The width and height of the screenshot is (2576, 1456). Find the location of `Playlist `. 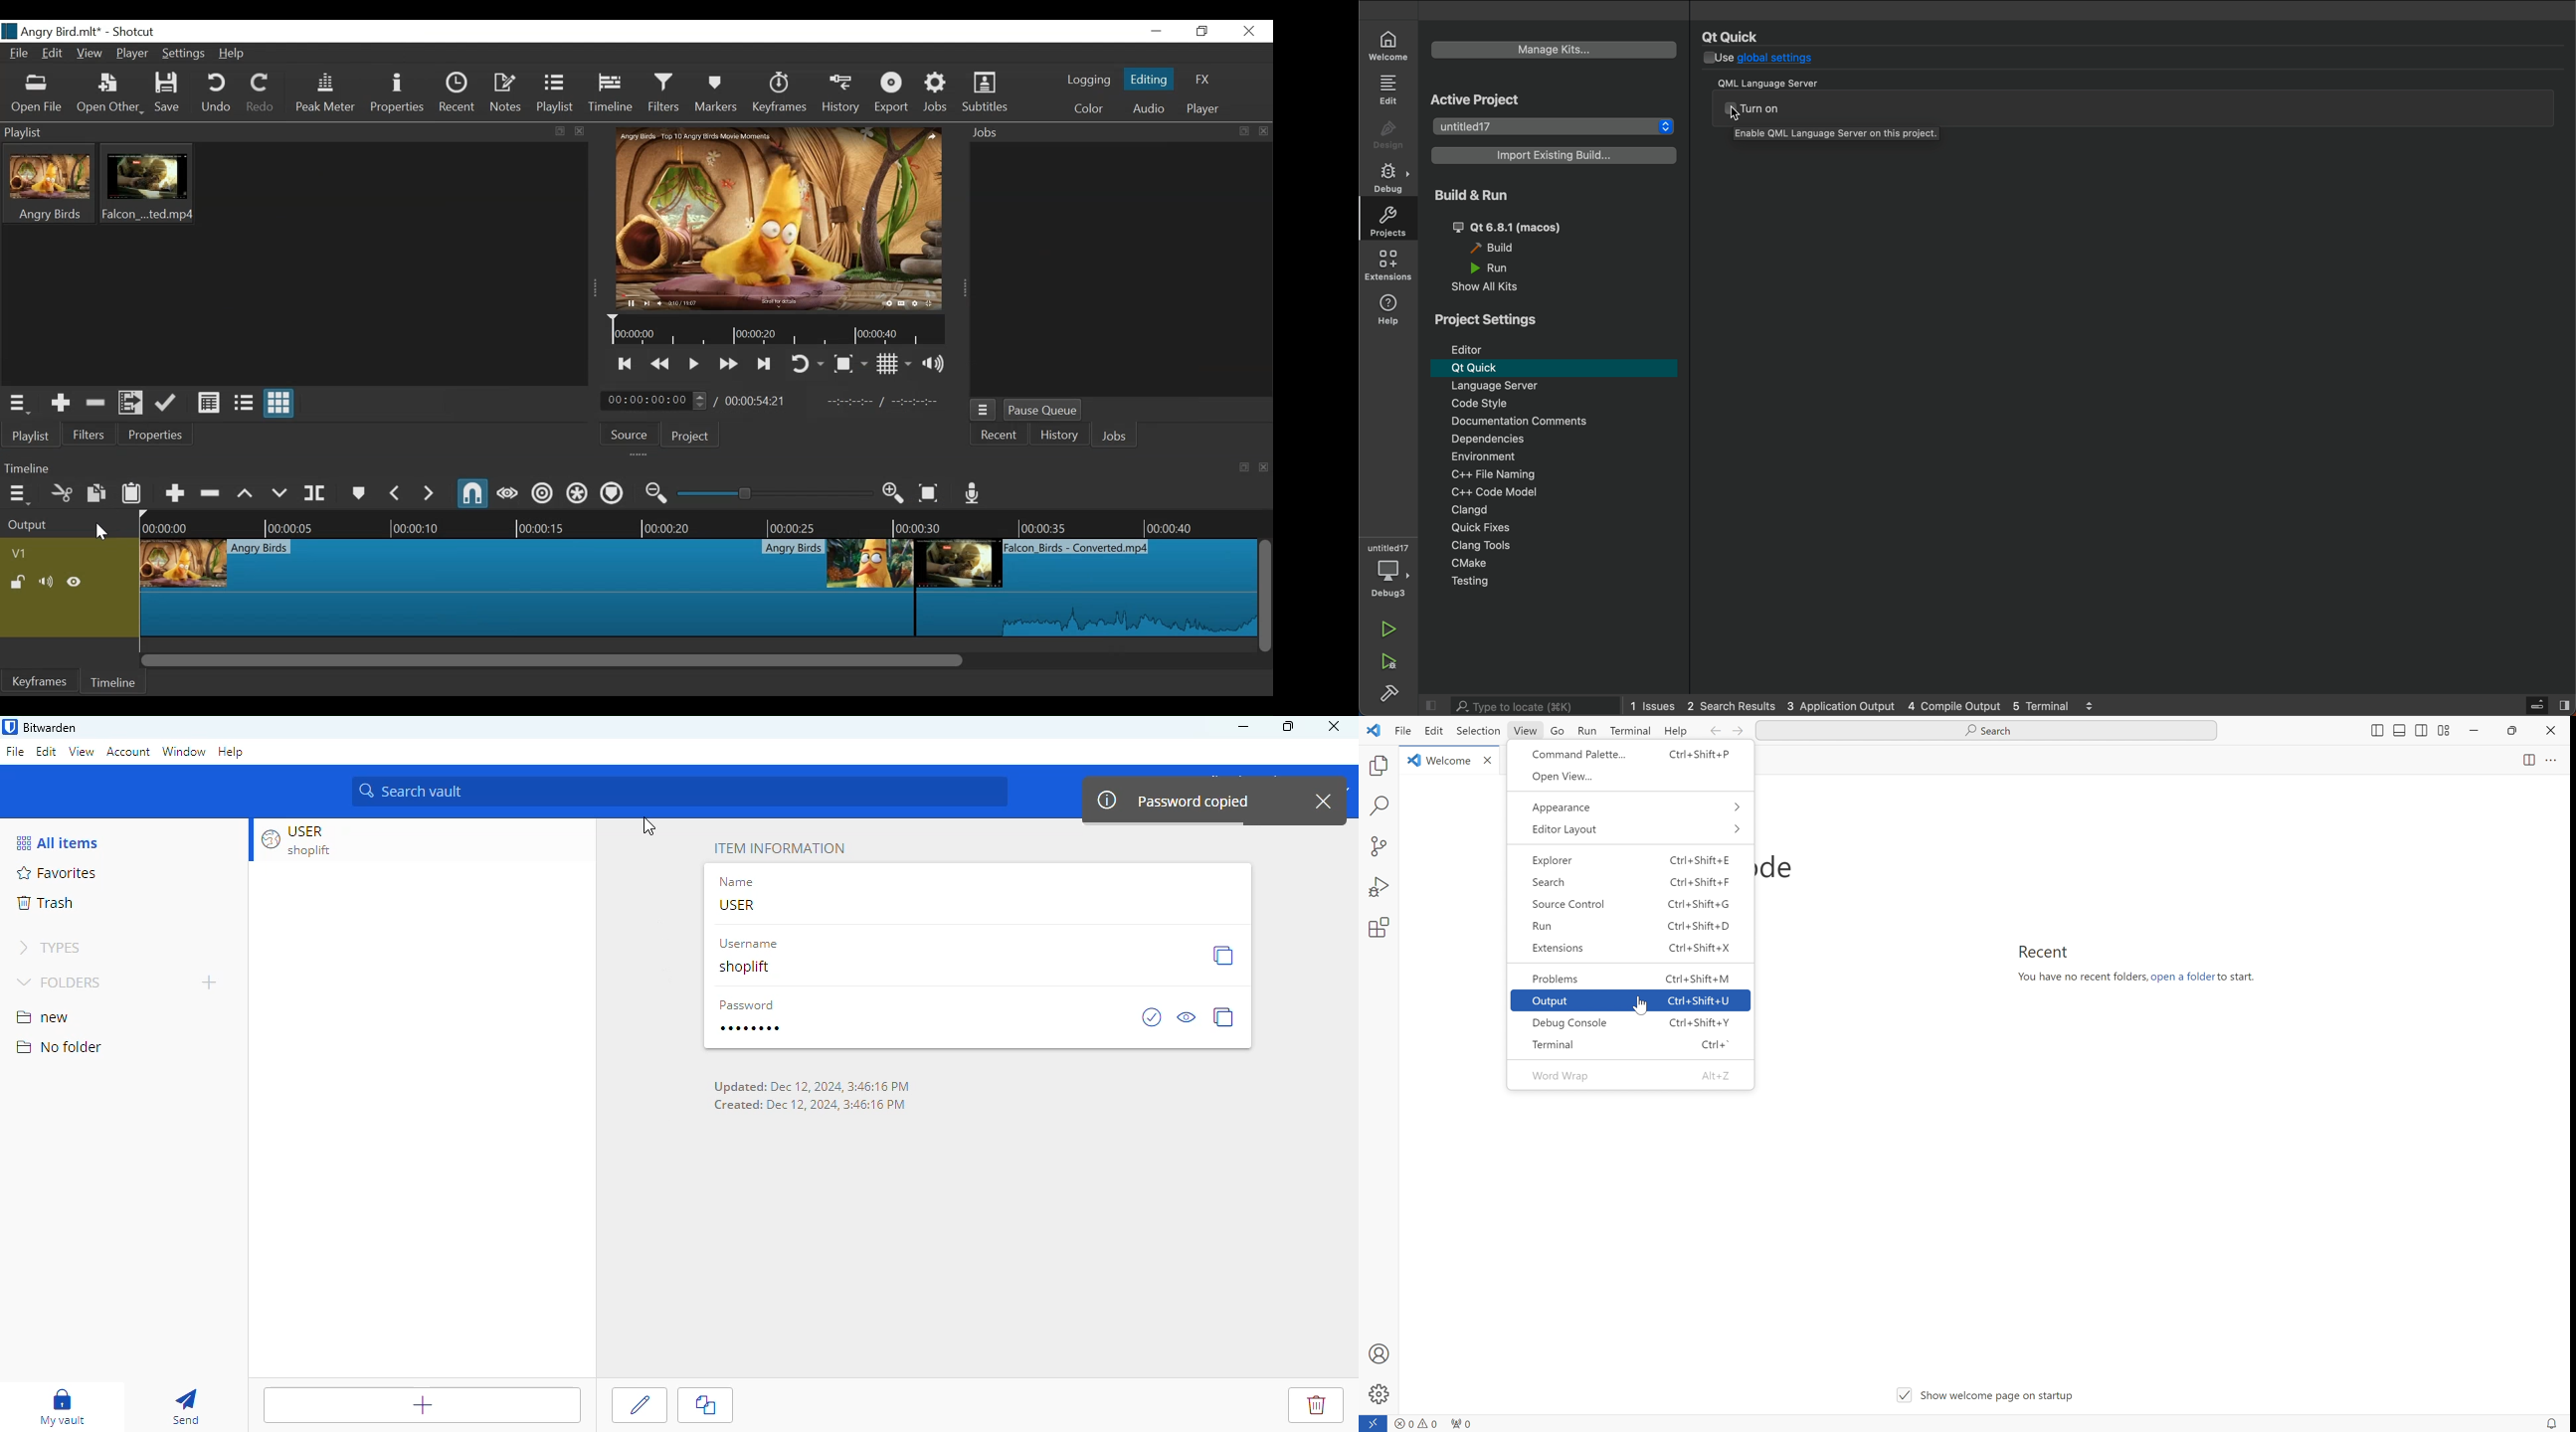

Playlist  is located at coordinates (31, 435).